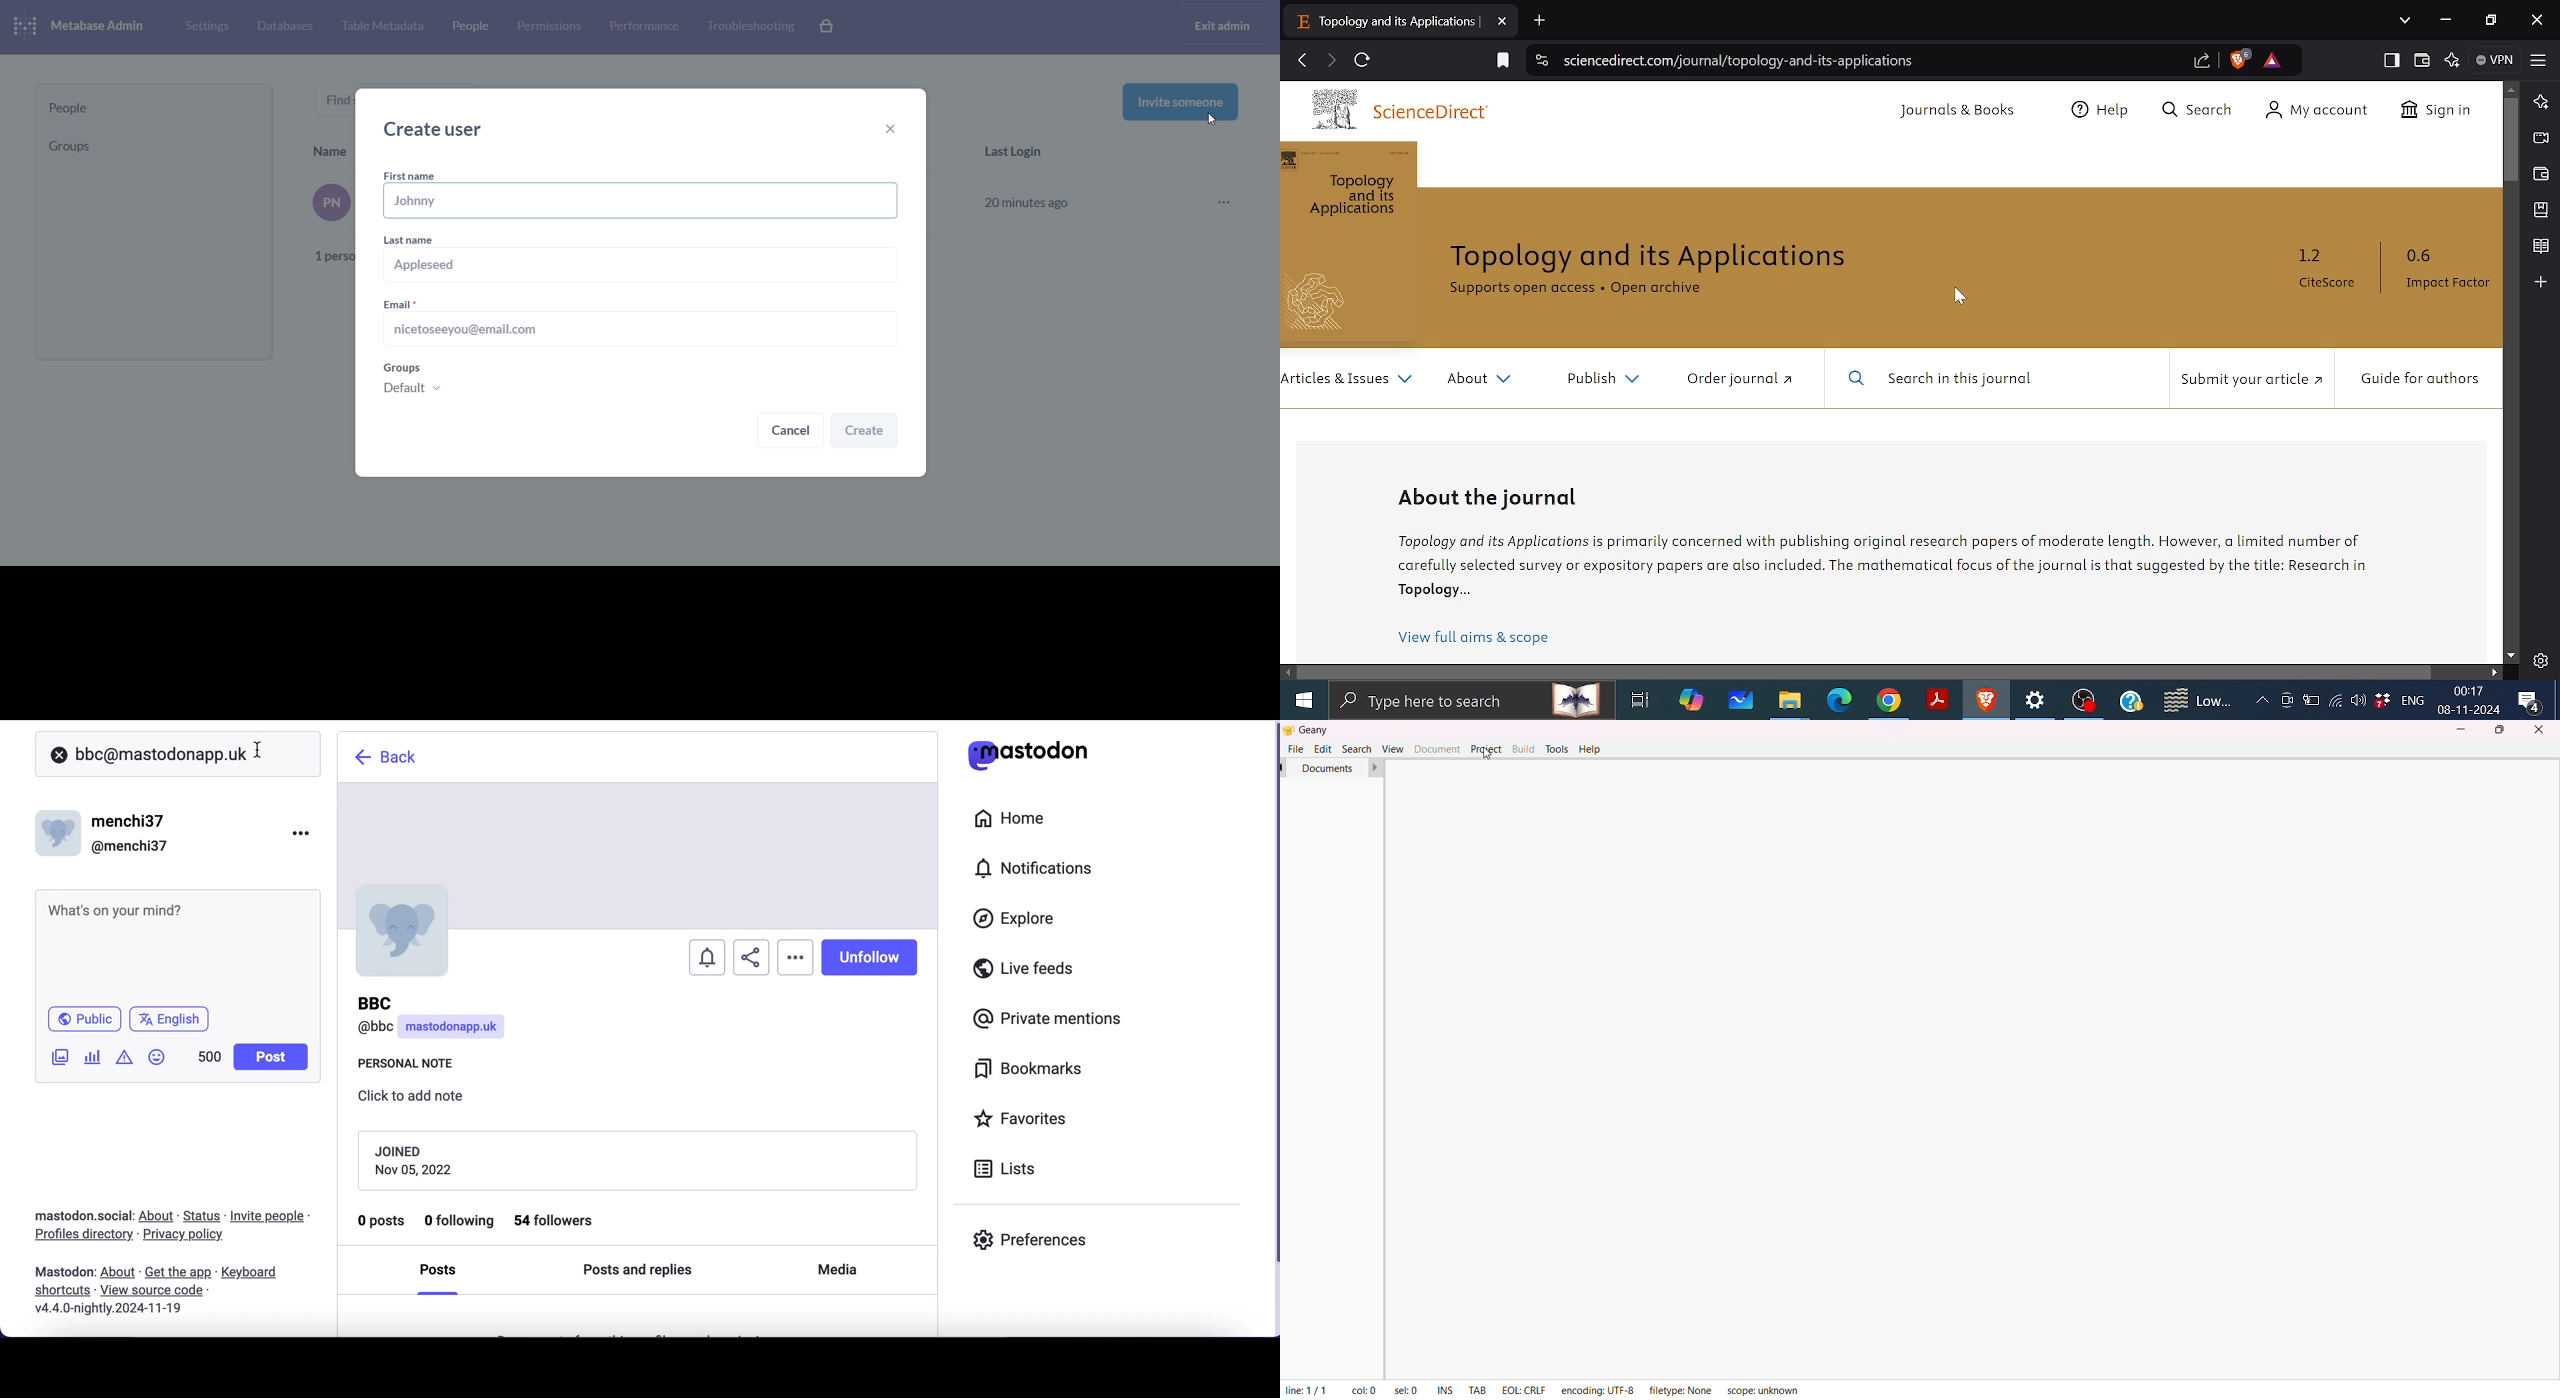 The image size is (2576, 1400). I want to click on about, so click(120, 1273).